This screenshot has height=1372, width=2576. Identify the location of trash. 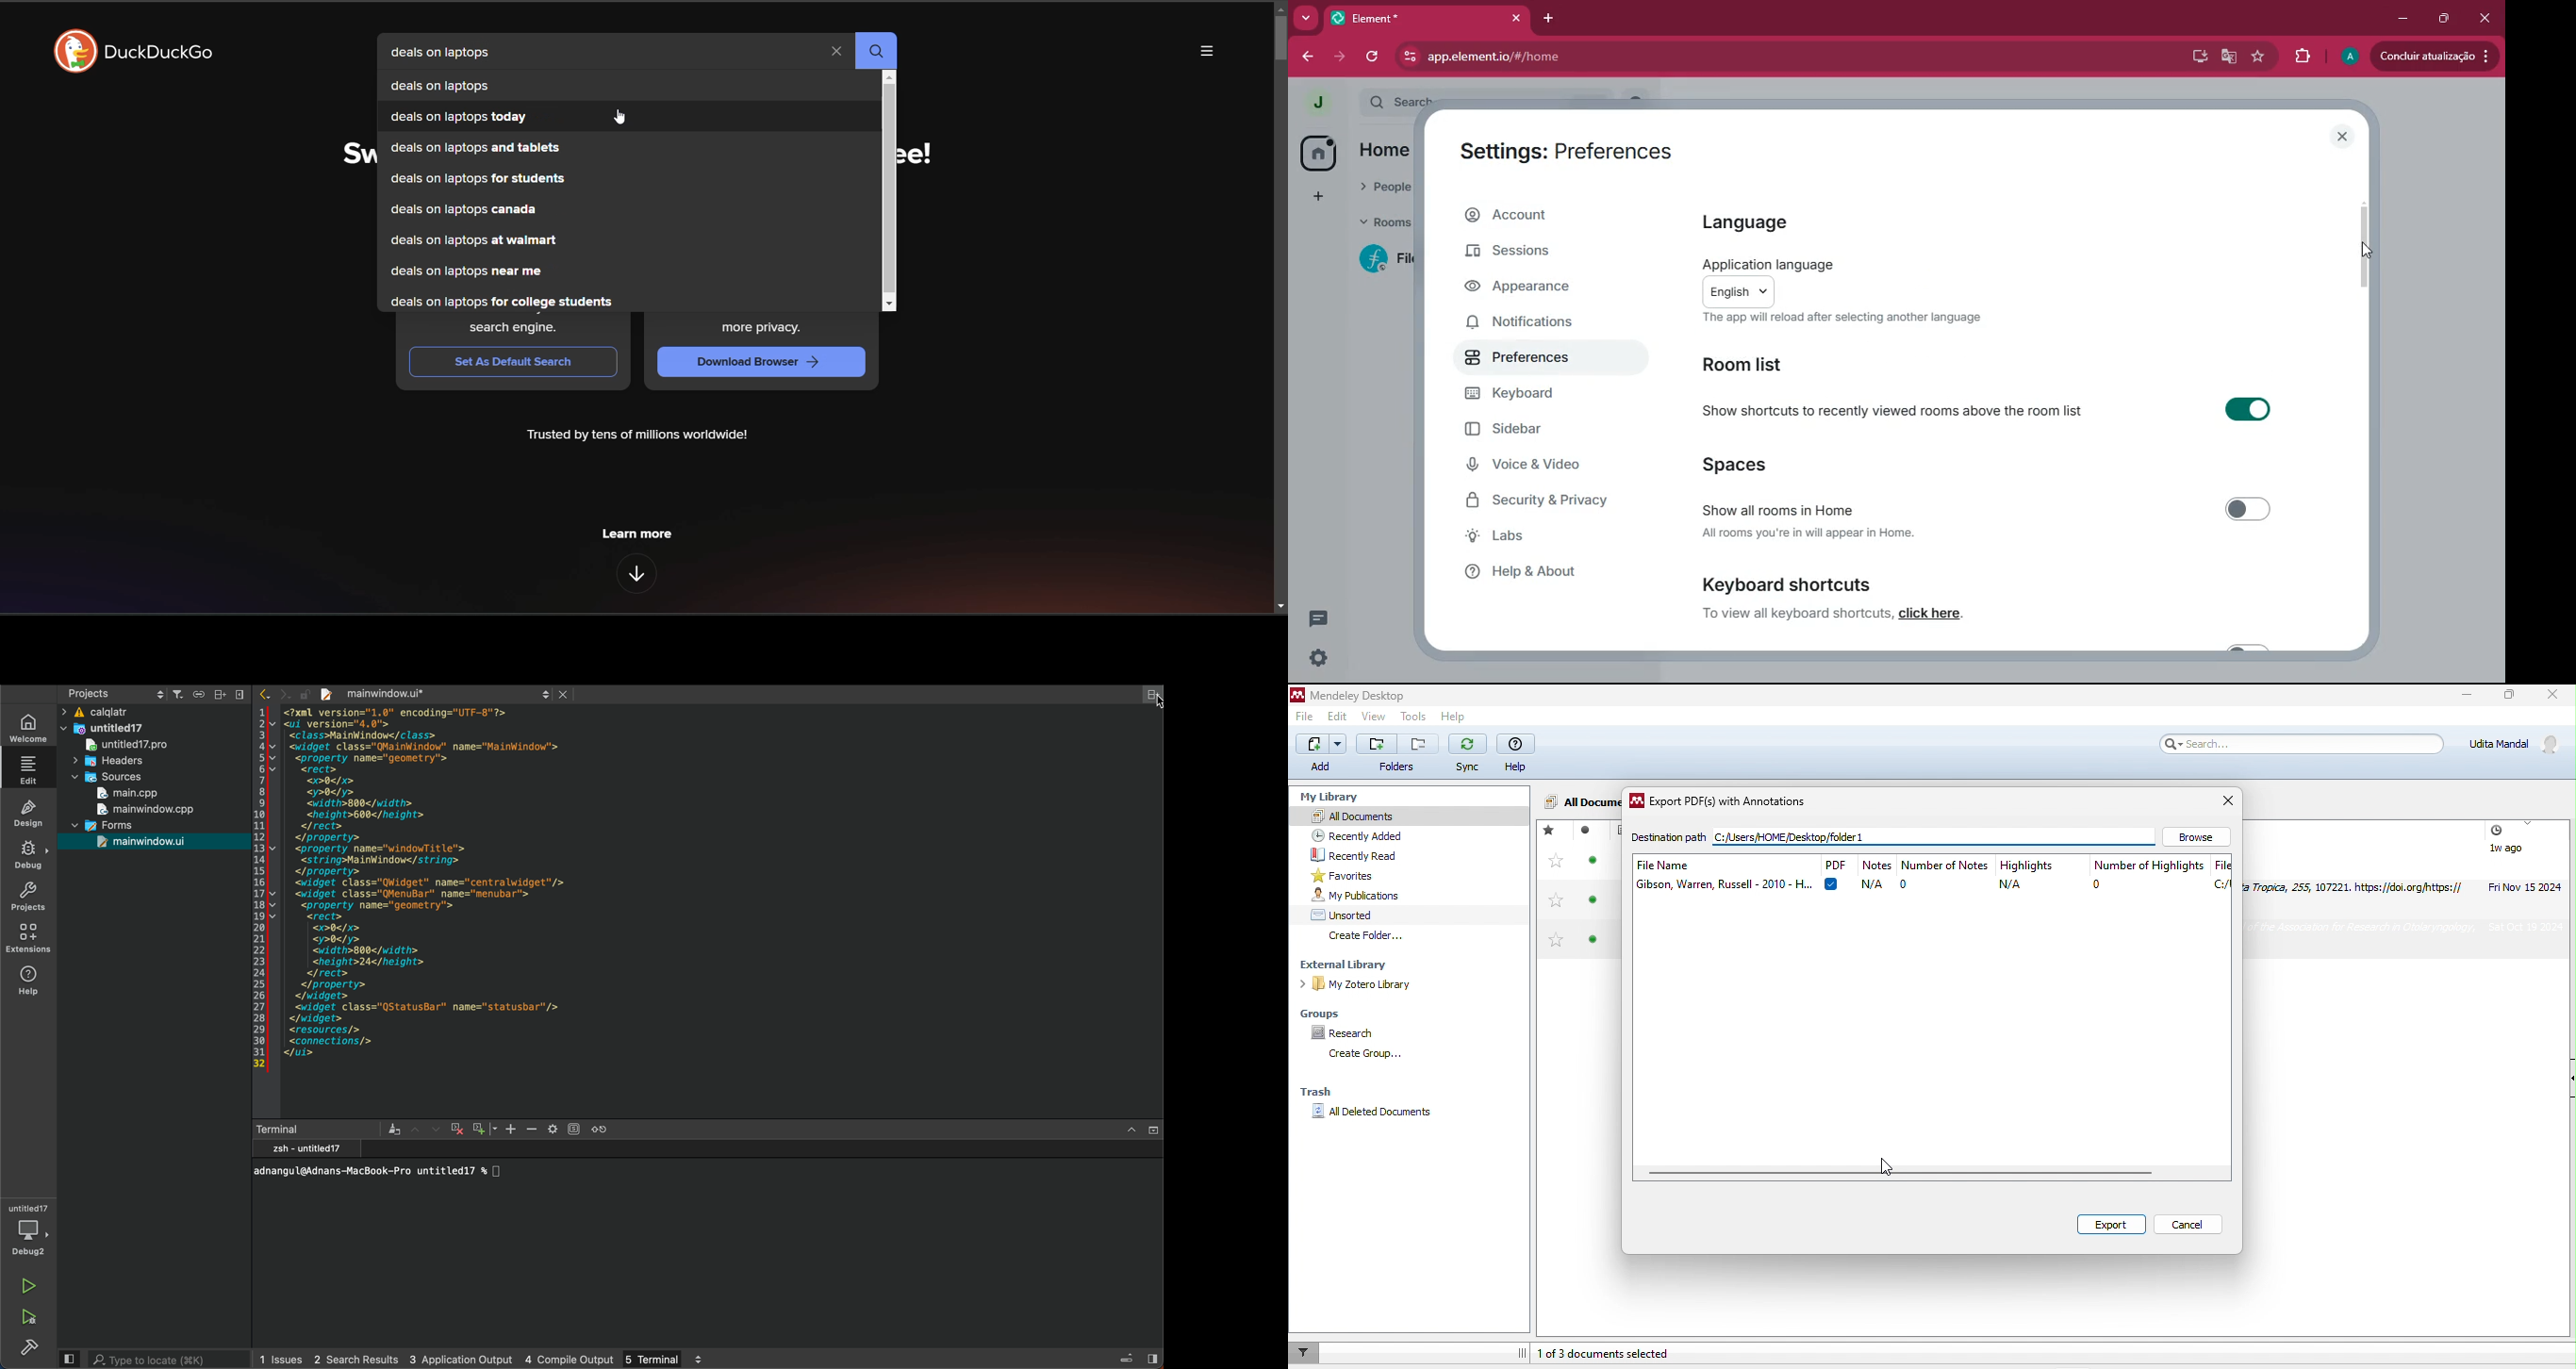
(1321, 1094).